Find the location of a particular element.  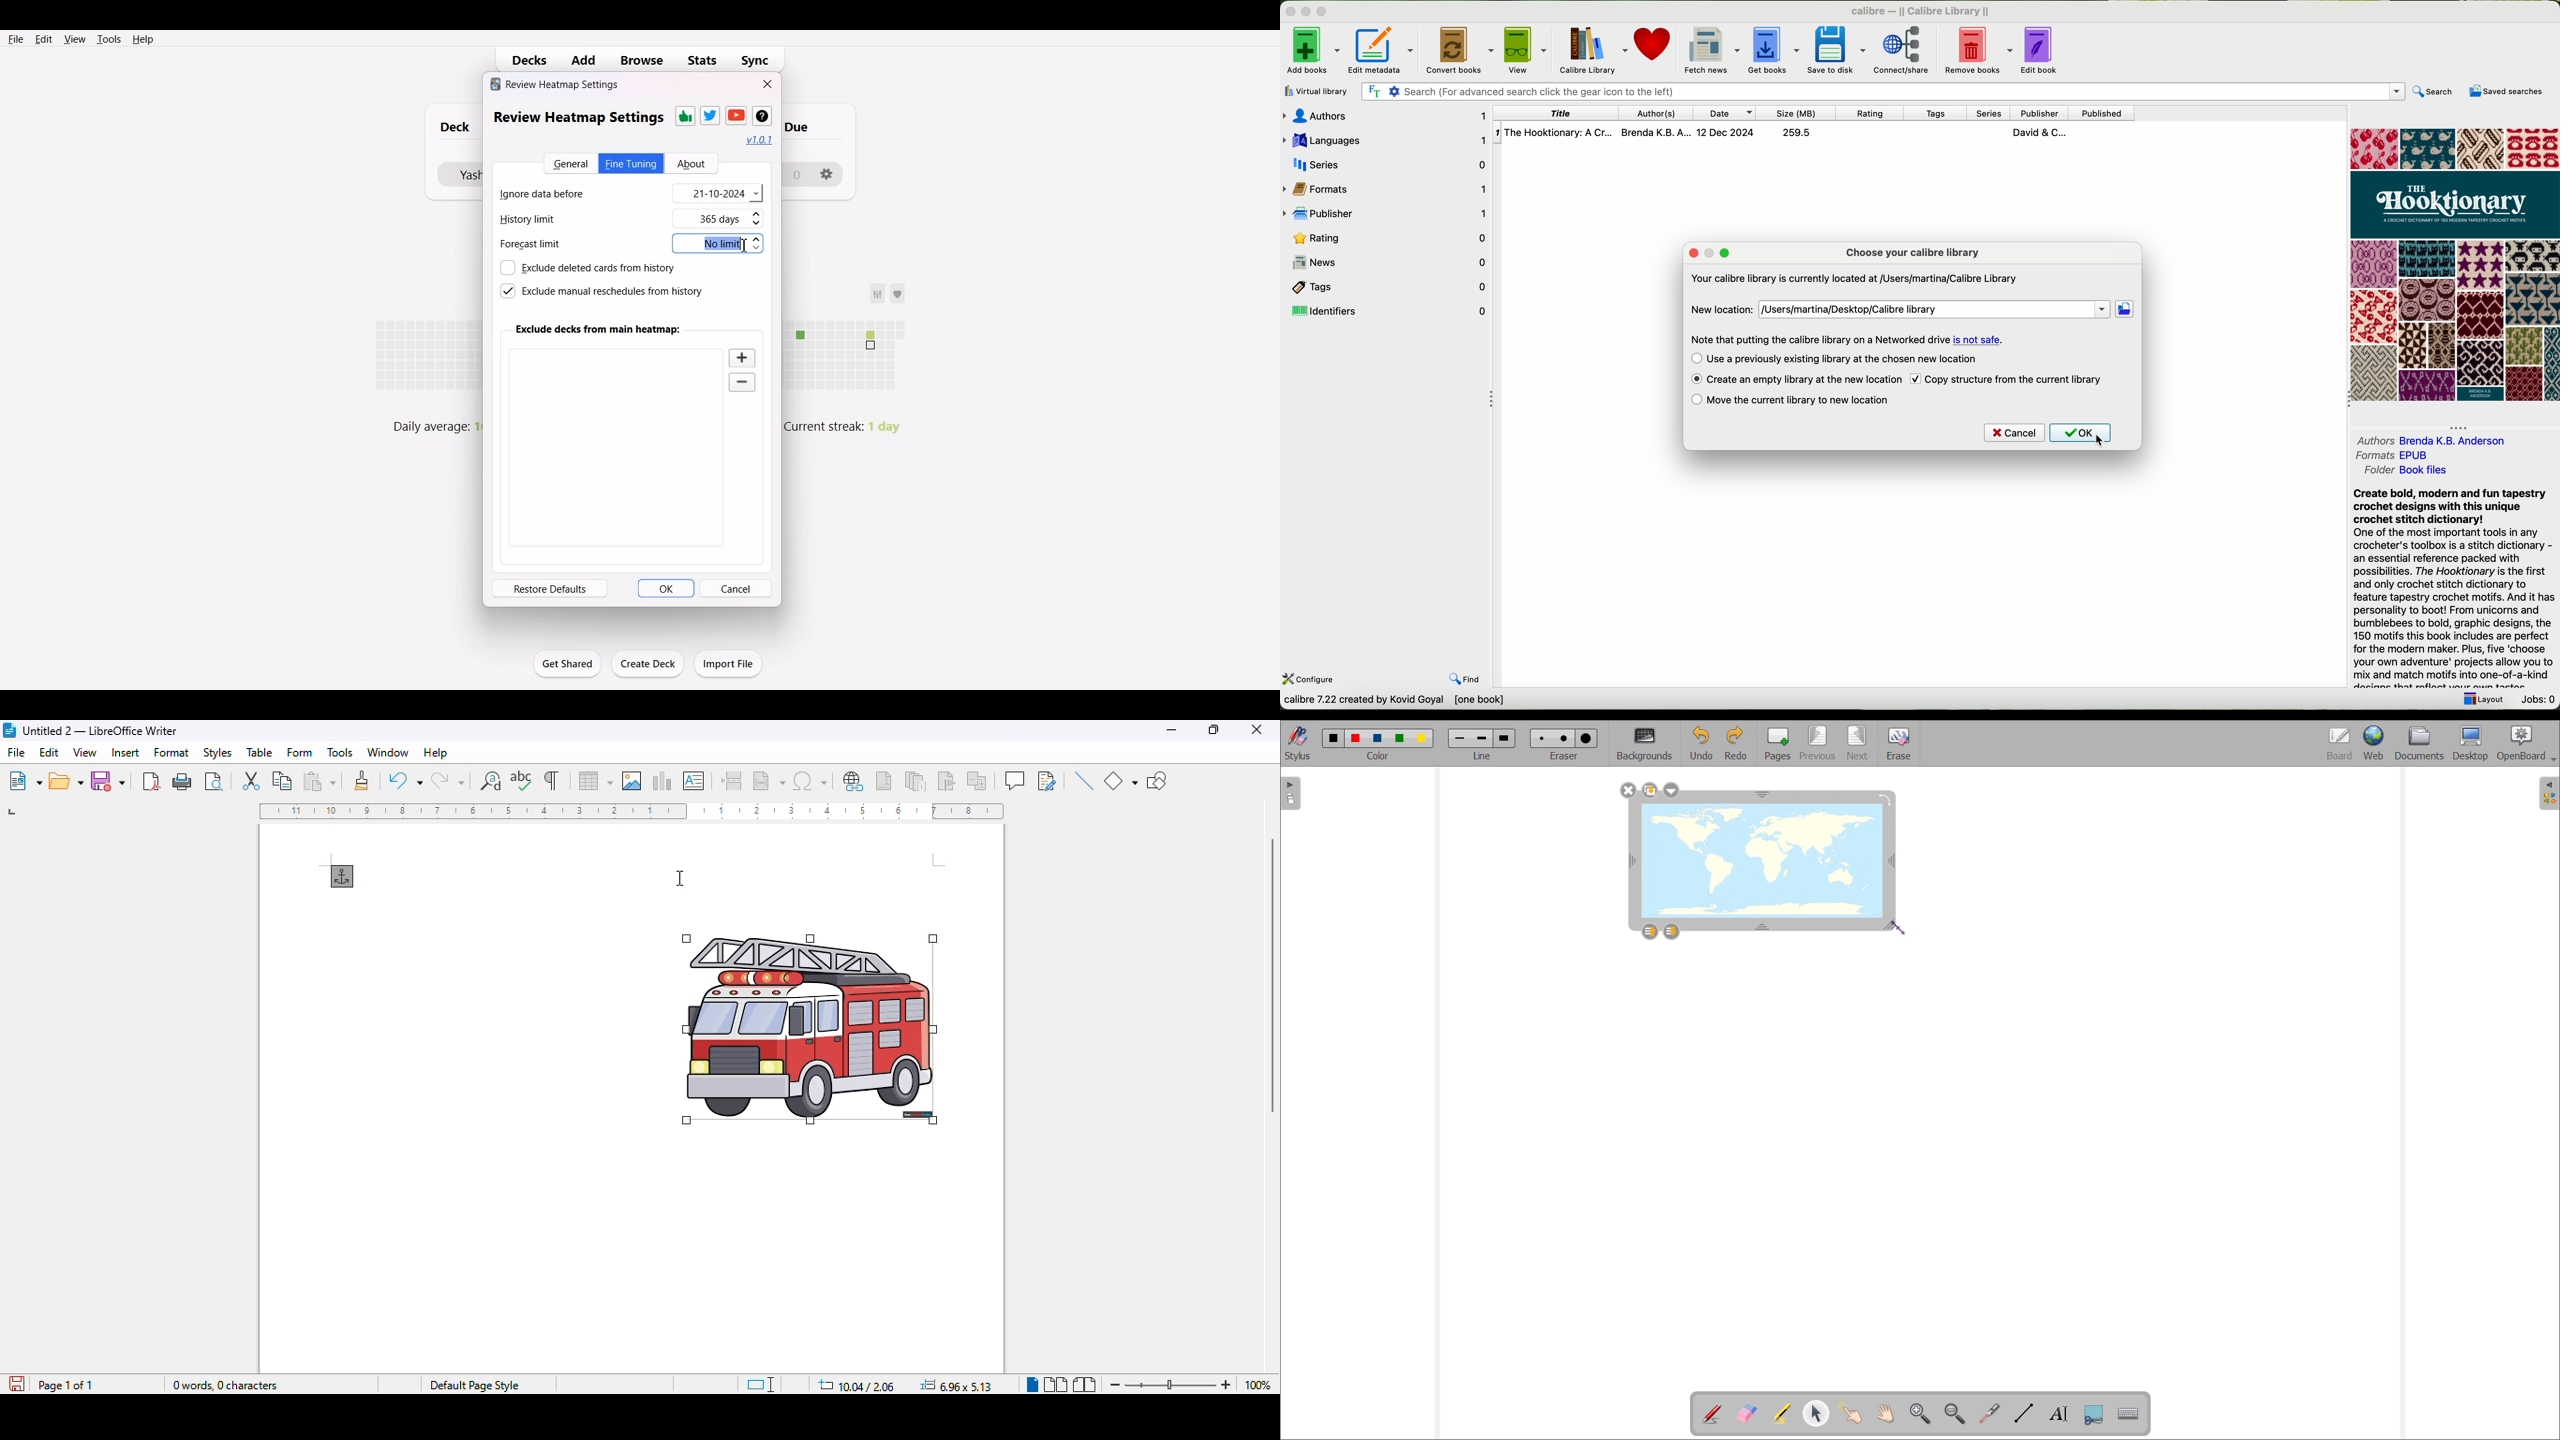

review heatmap settings is located at coordinates (555, 84).